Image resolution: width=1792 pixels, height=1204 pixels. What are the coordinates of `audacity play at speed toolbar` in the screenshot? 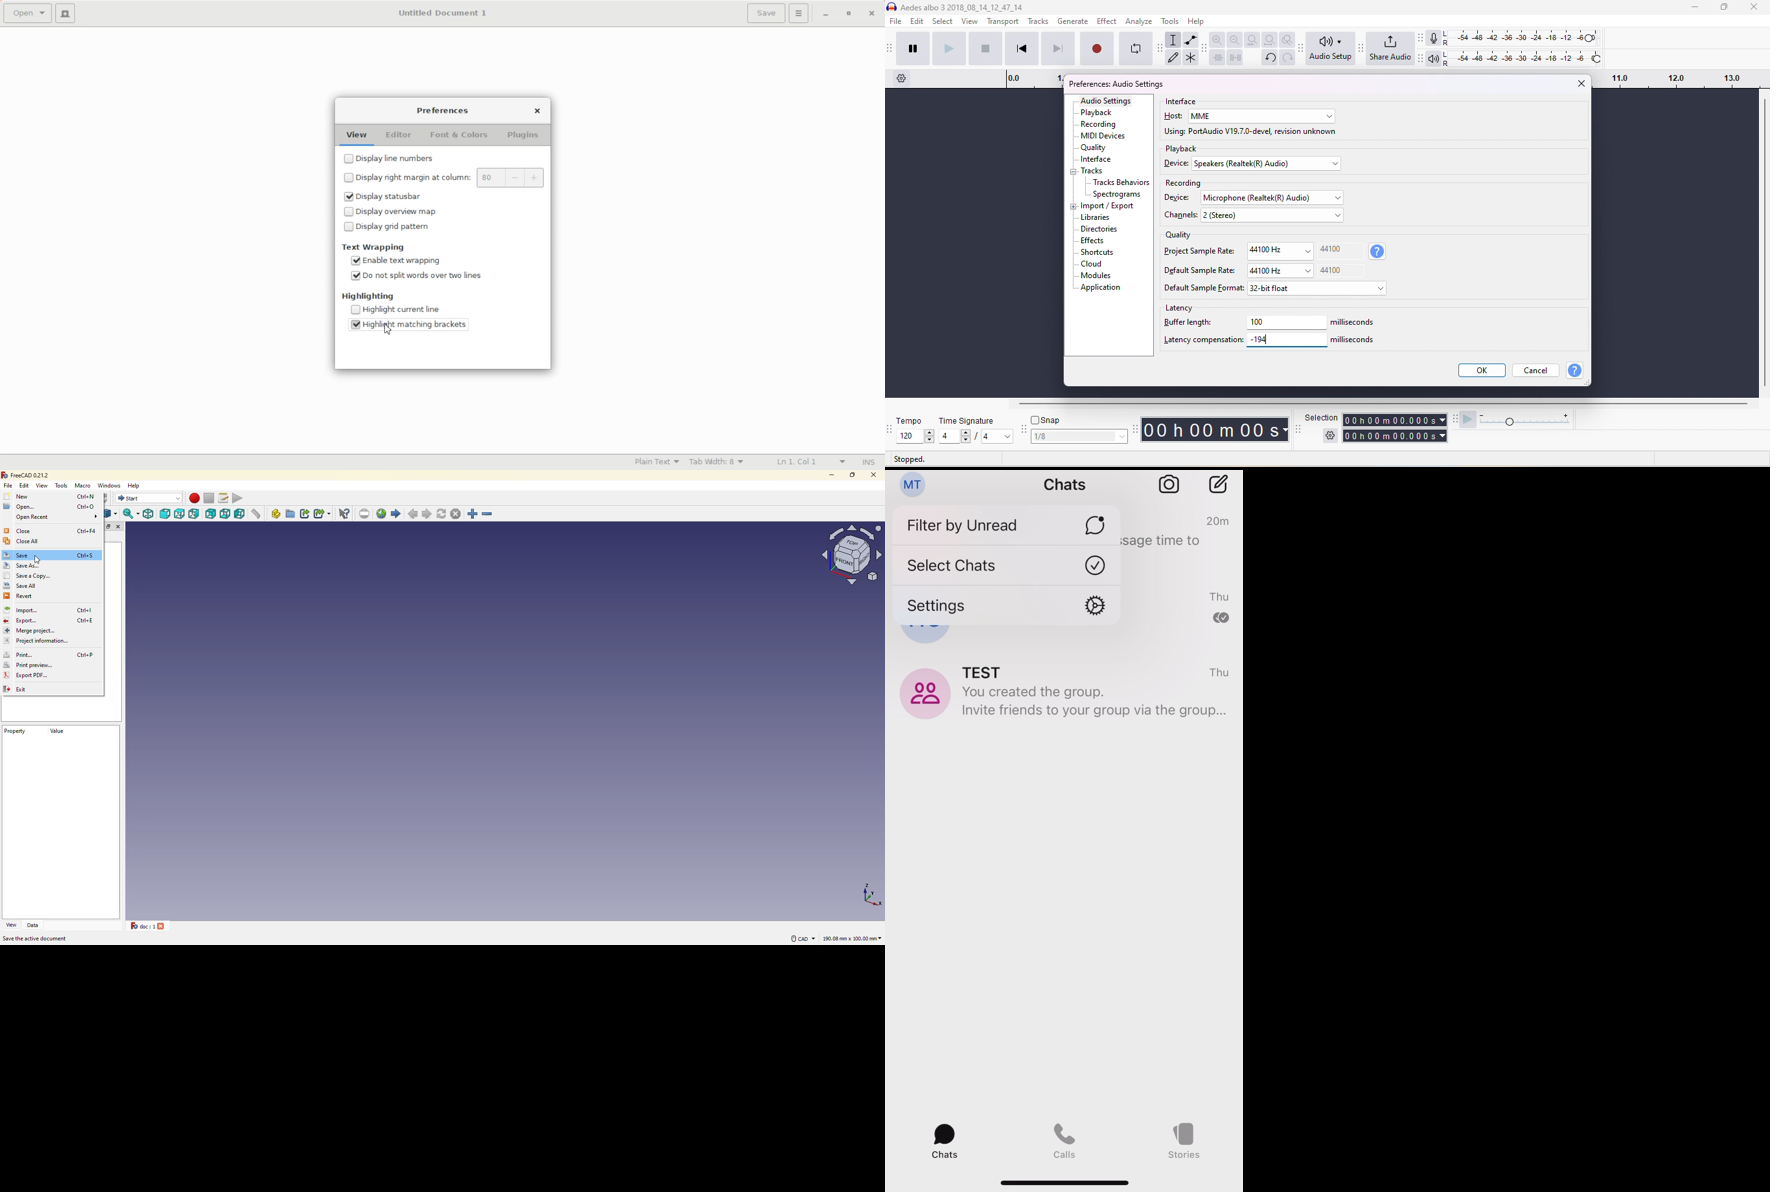 It's located at (1456, 420).